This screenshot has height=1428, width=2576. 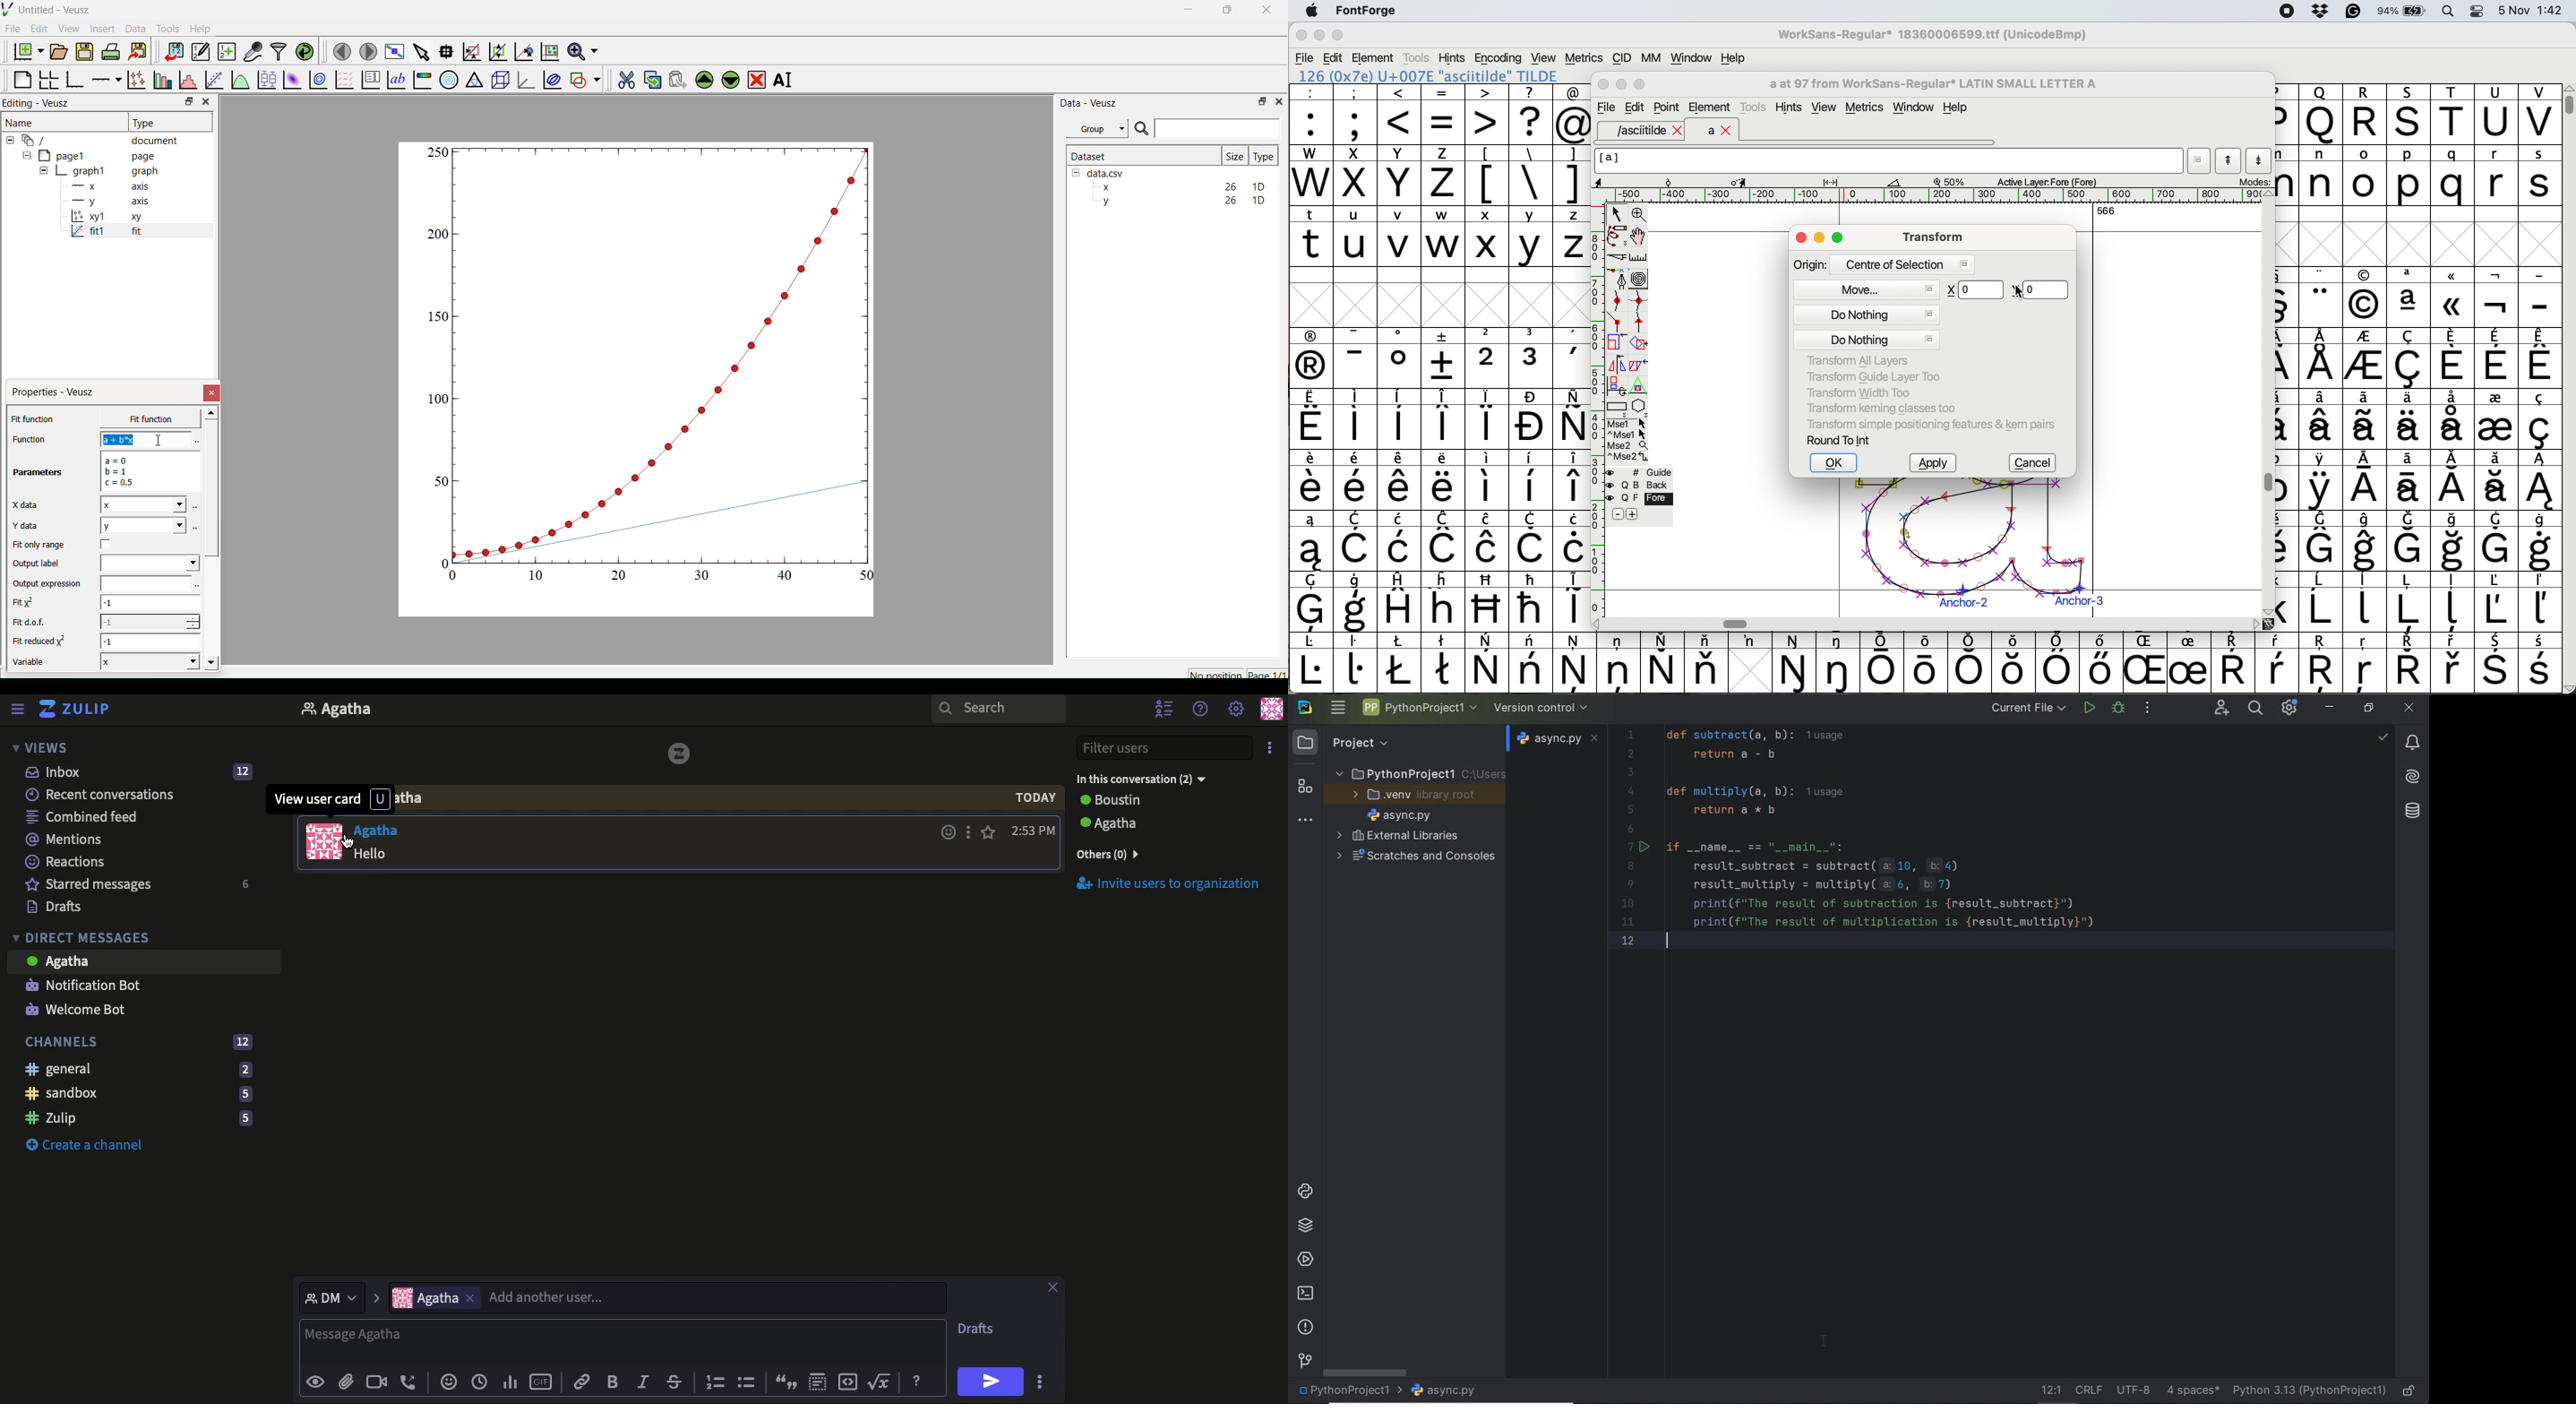 What do you see at coordinates (148, 472) in the screenshot?
I see `a= 0 b=1 c = 0.5` at bounding box center [148, 472].